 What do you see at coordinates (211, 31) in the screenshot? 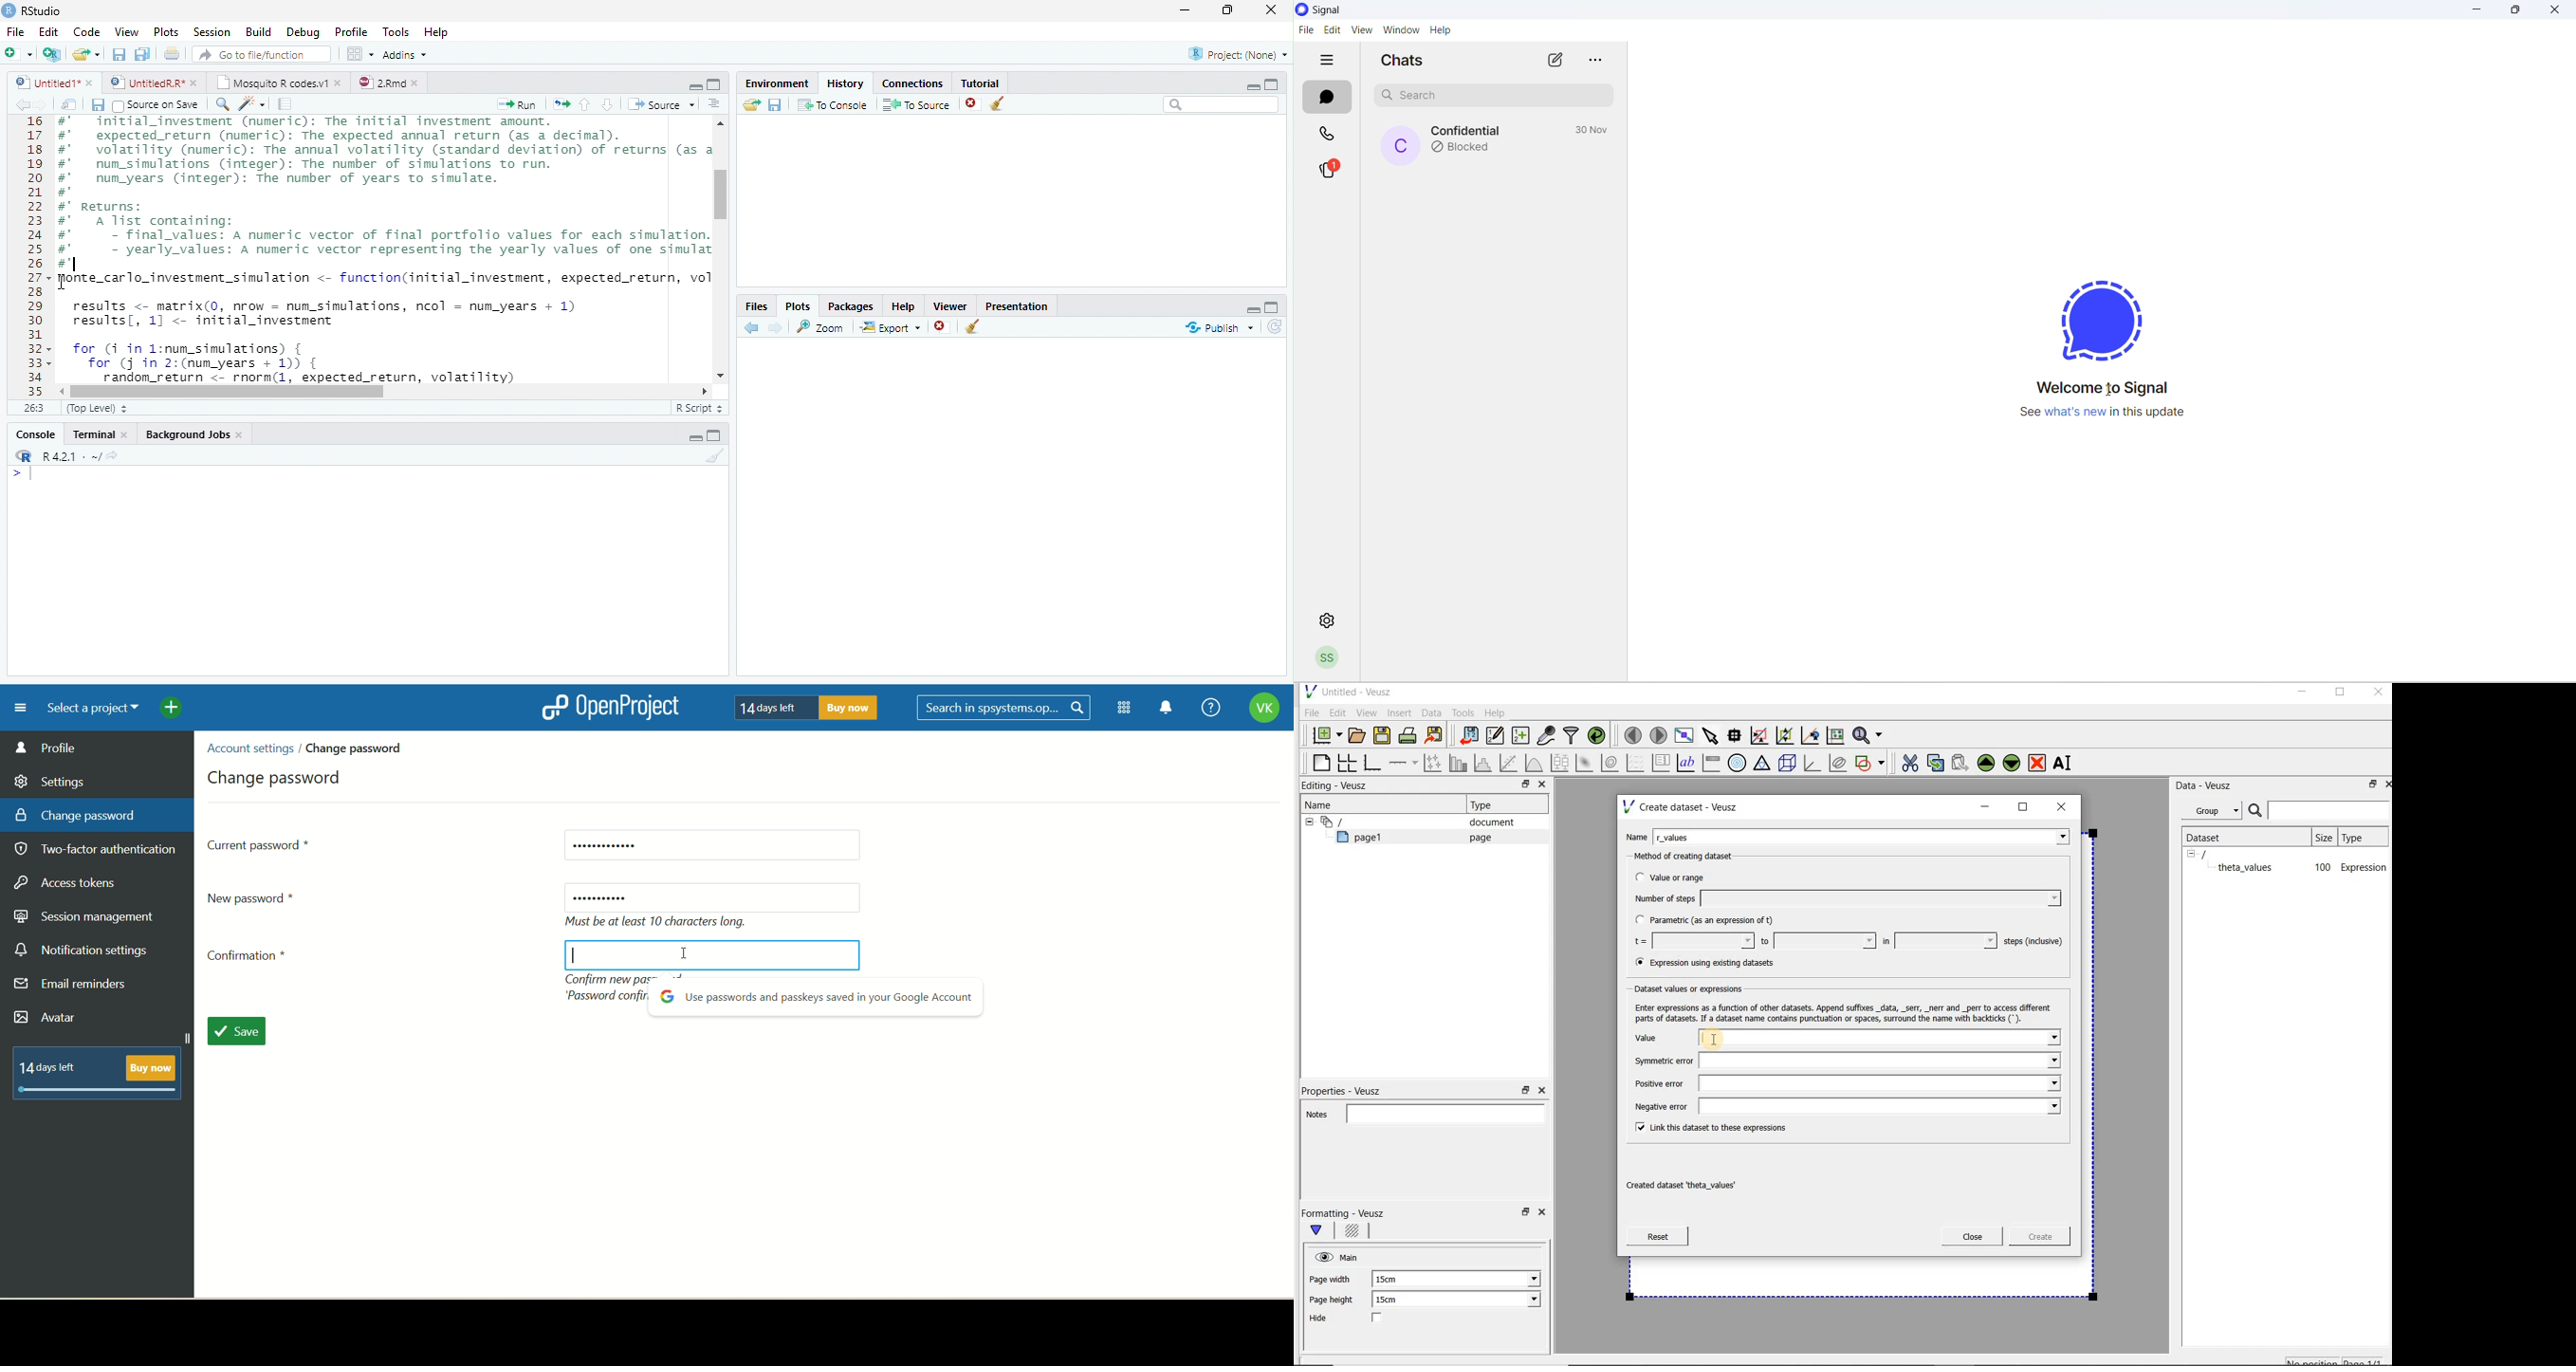
I see `Session` at bounding box center [211, 31].